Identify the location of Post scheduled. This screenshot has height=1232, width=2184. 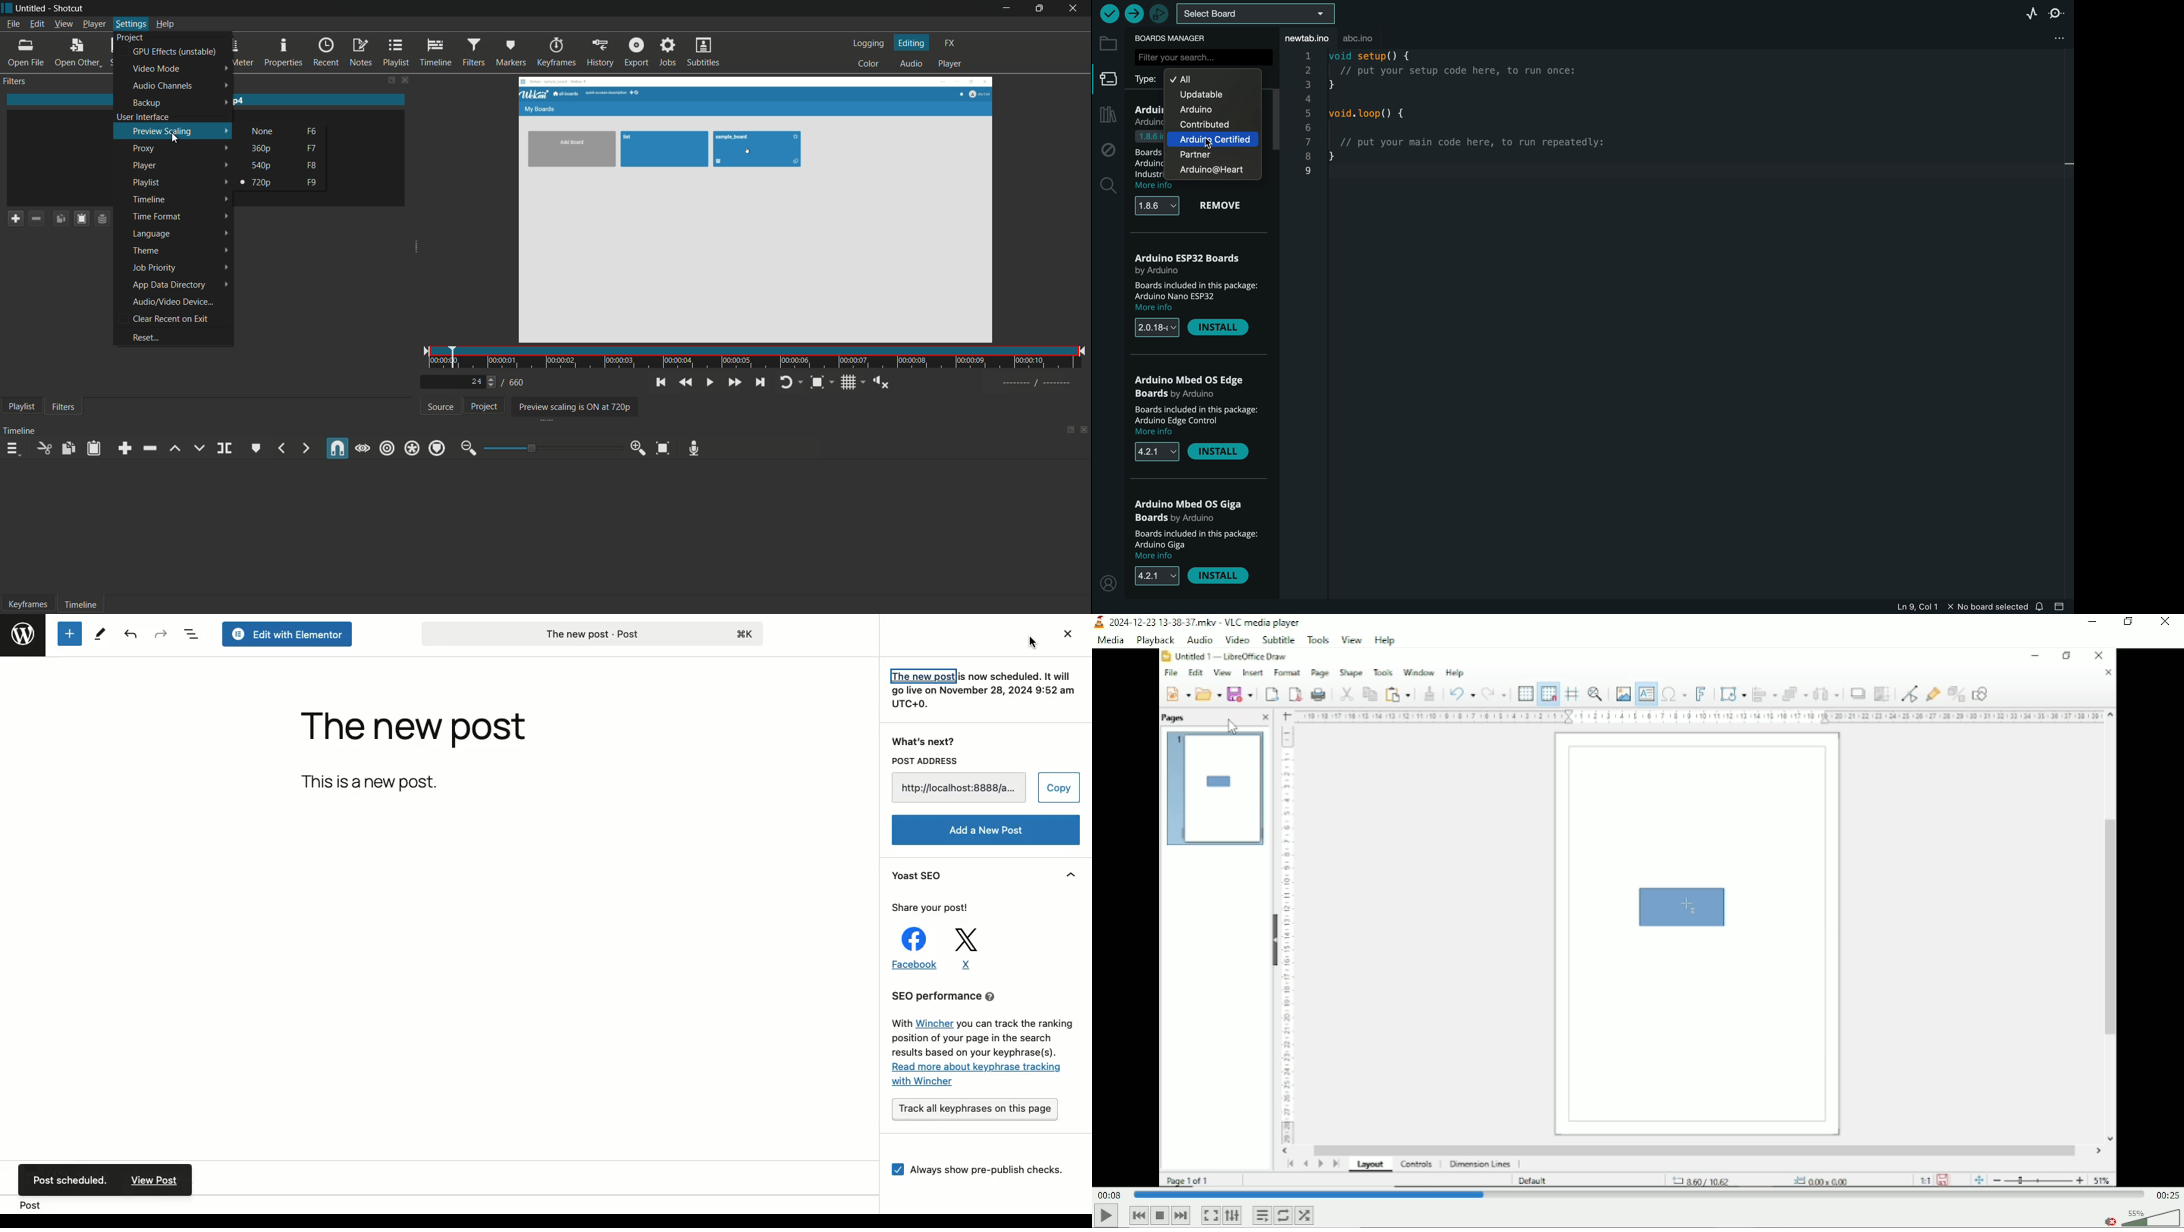
(70, 1178).